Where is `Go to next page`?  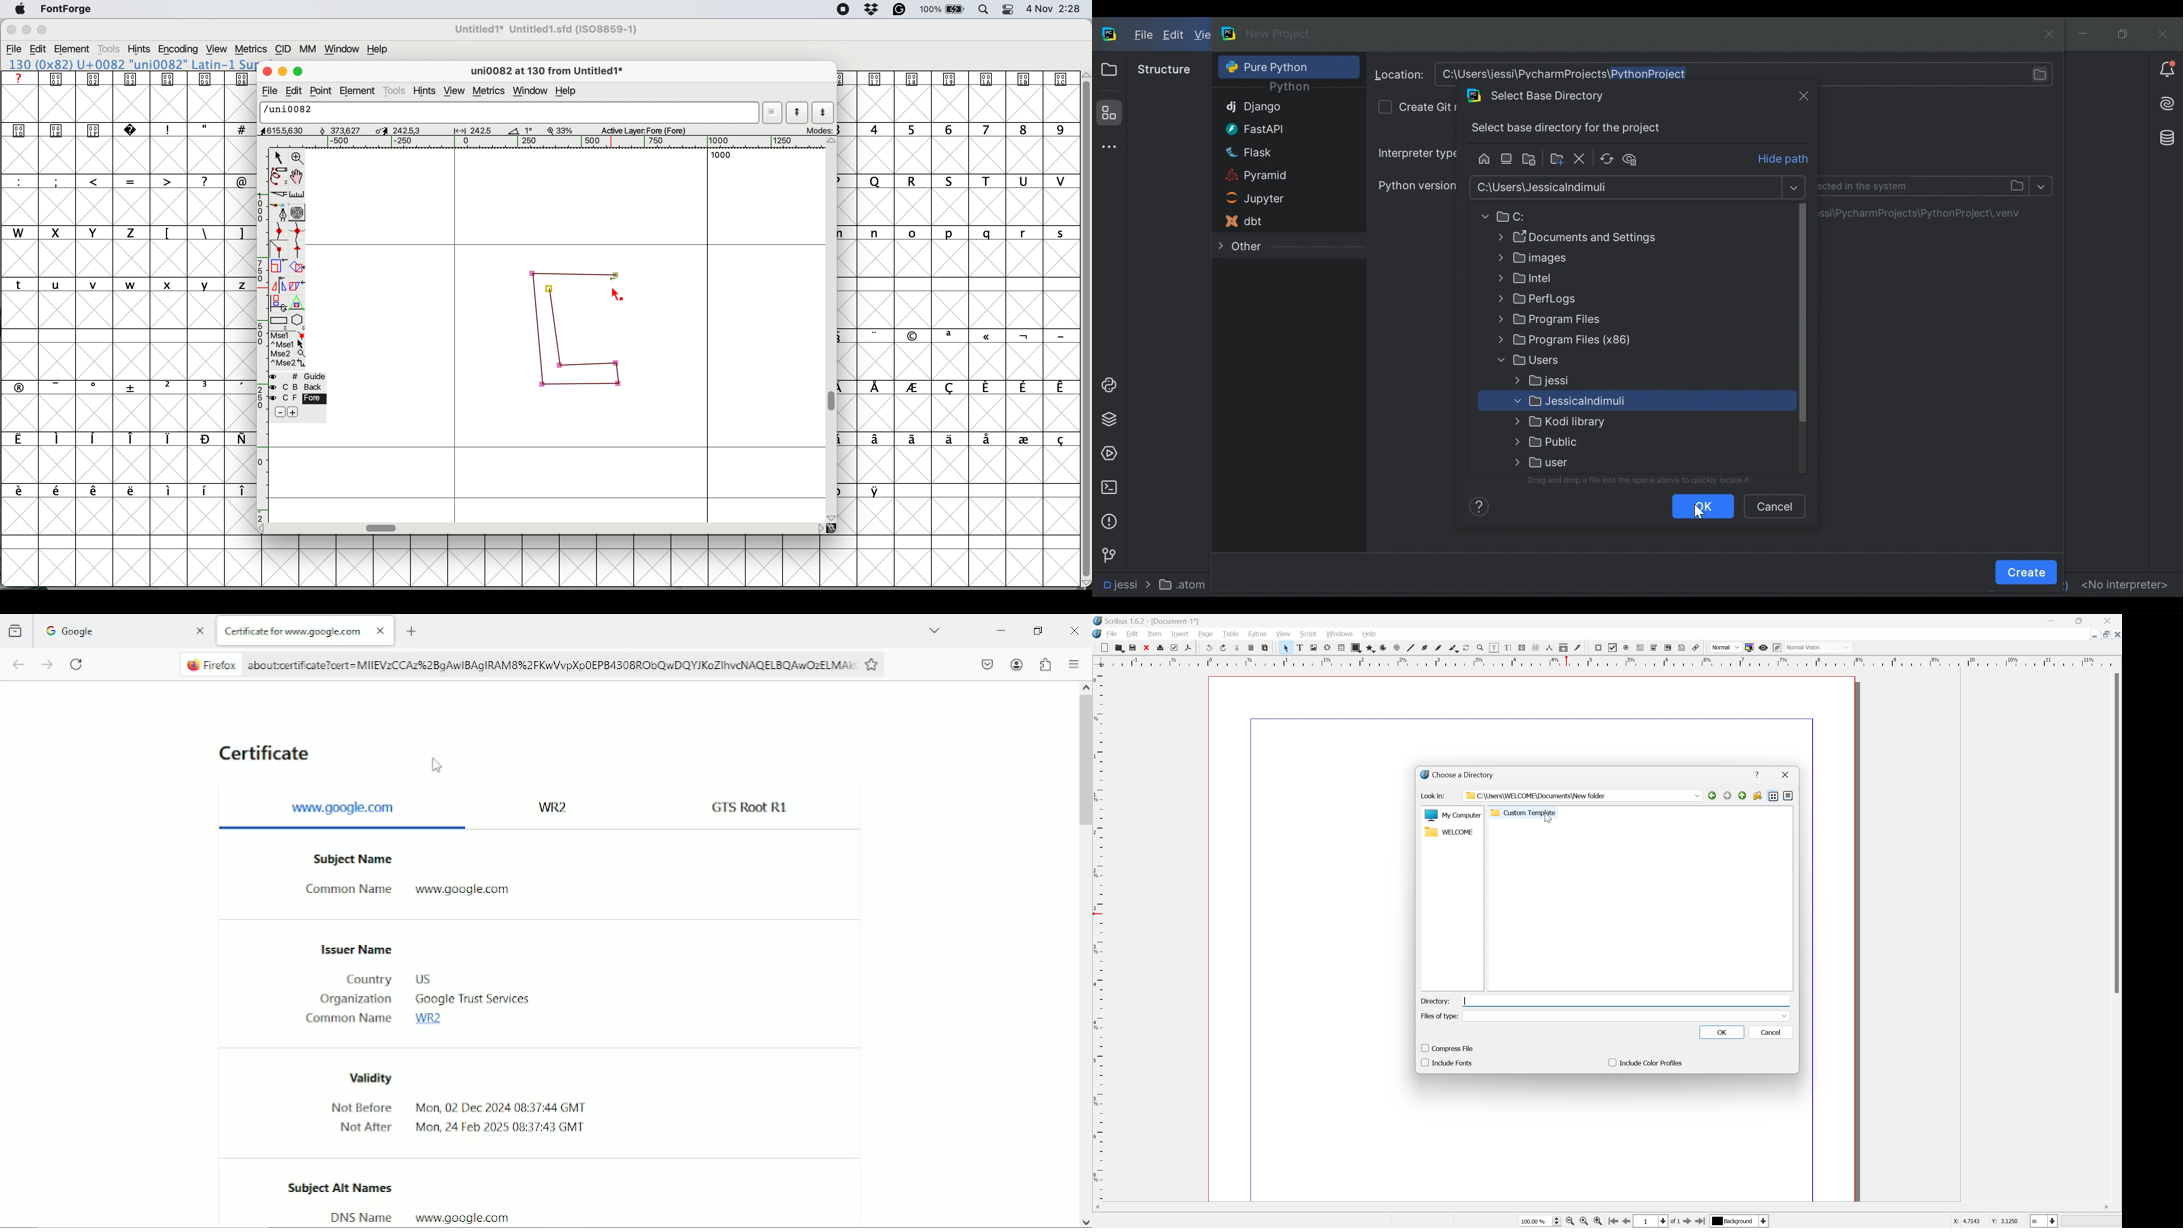
Go to next page is located at coordinates (1689, 1221).